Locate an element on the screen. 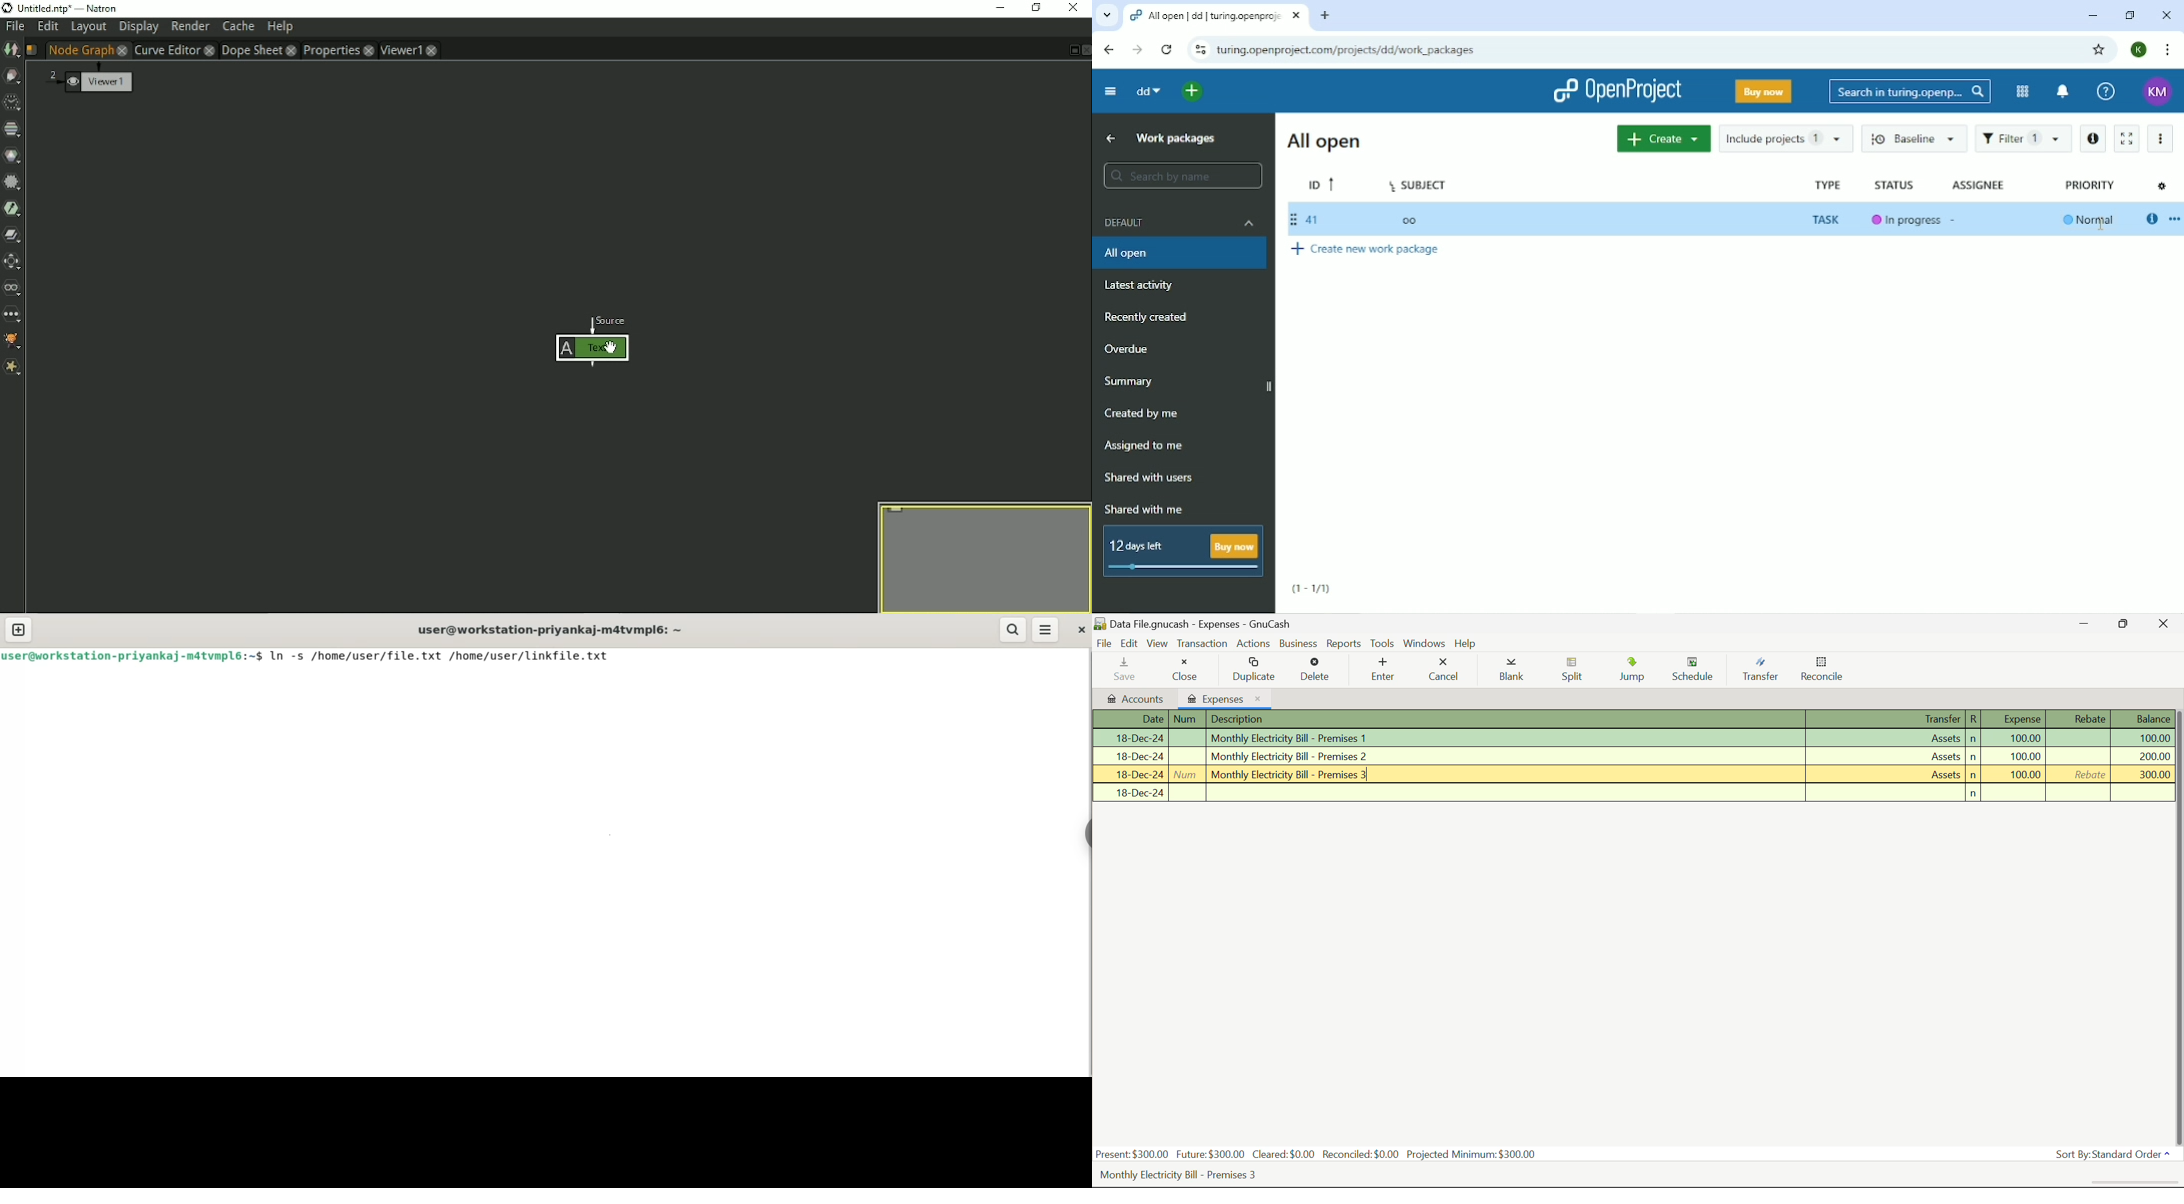 The height and width of the screenshot is (1204, 2184).  Close is located at coordinates (2167, 14).